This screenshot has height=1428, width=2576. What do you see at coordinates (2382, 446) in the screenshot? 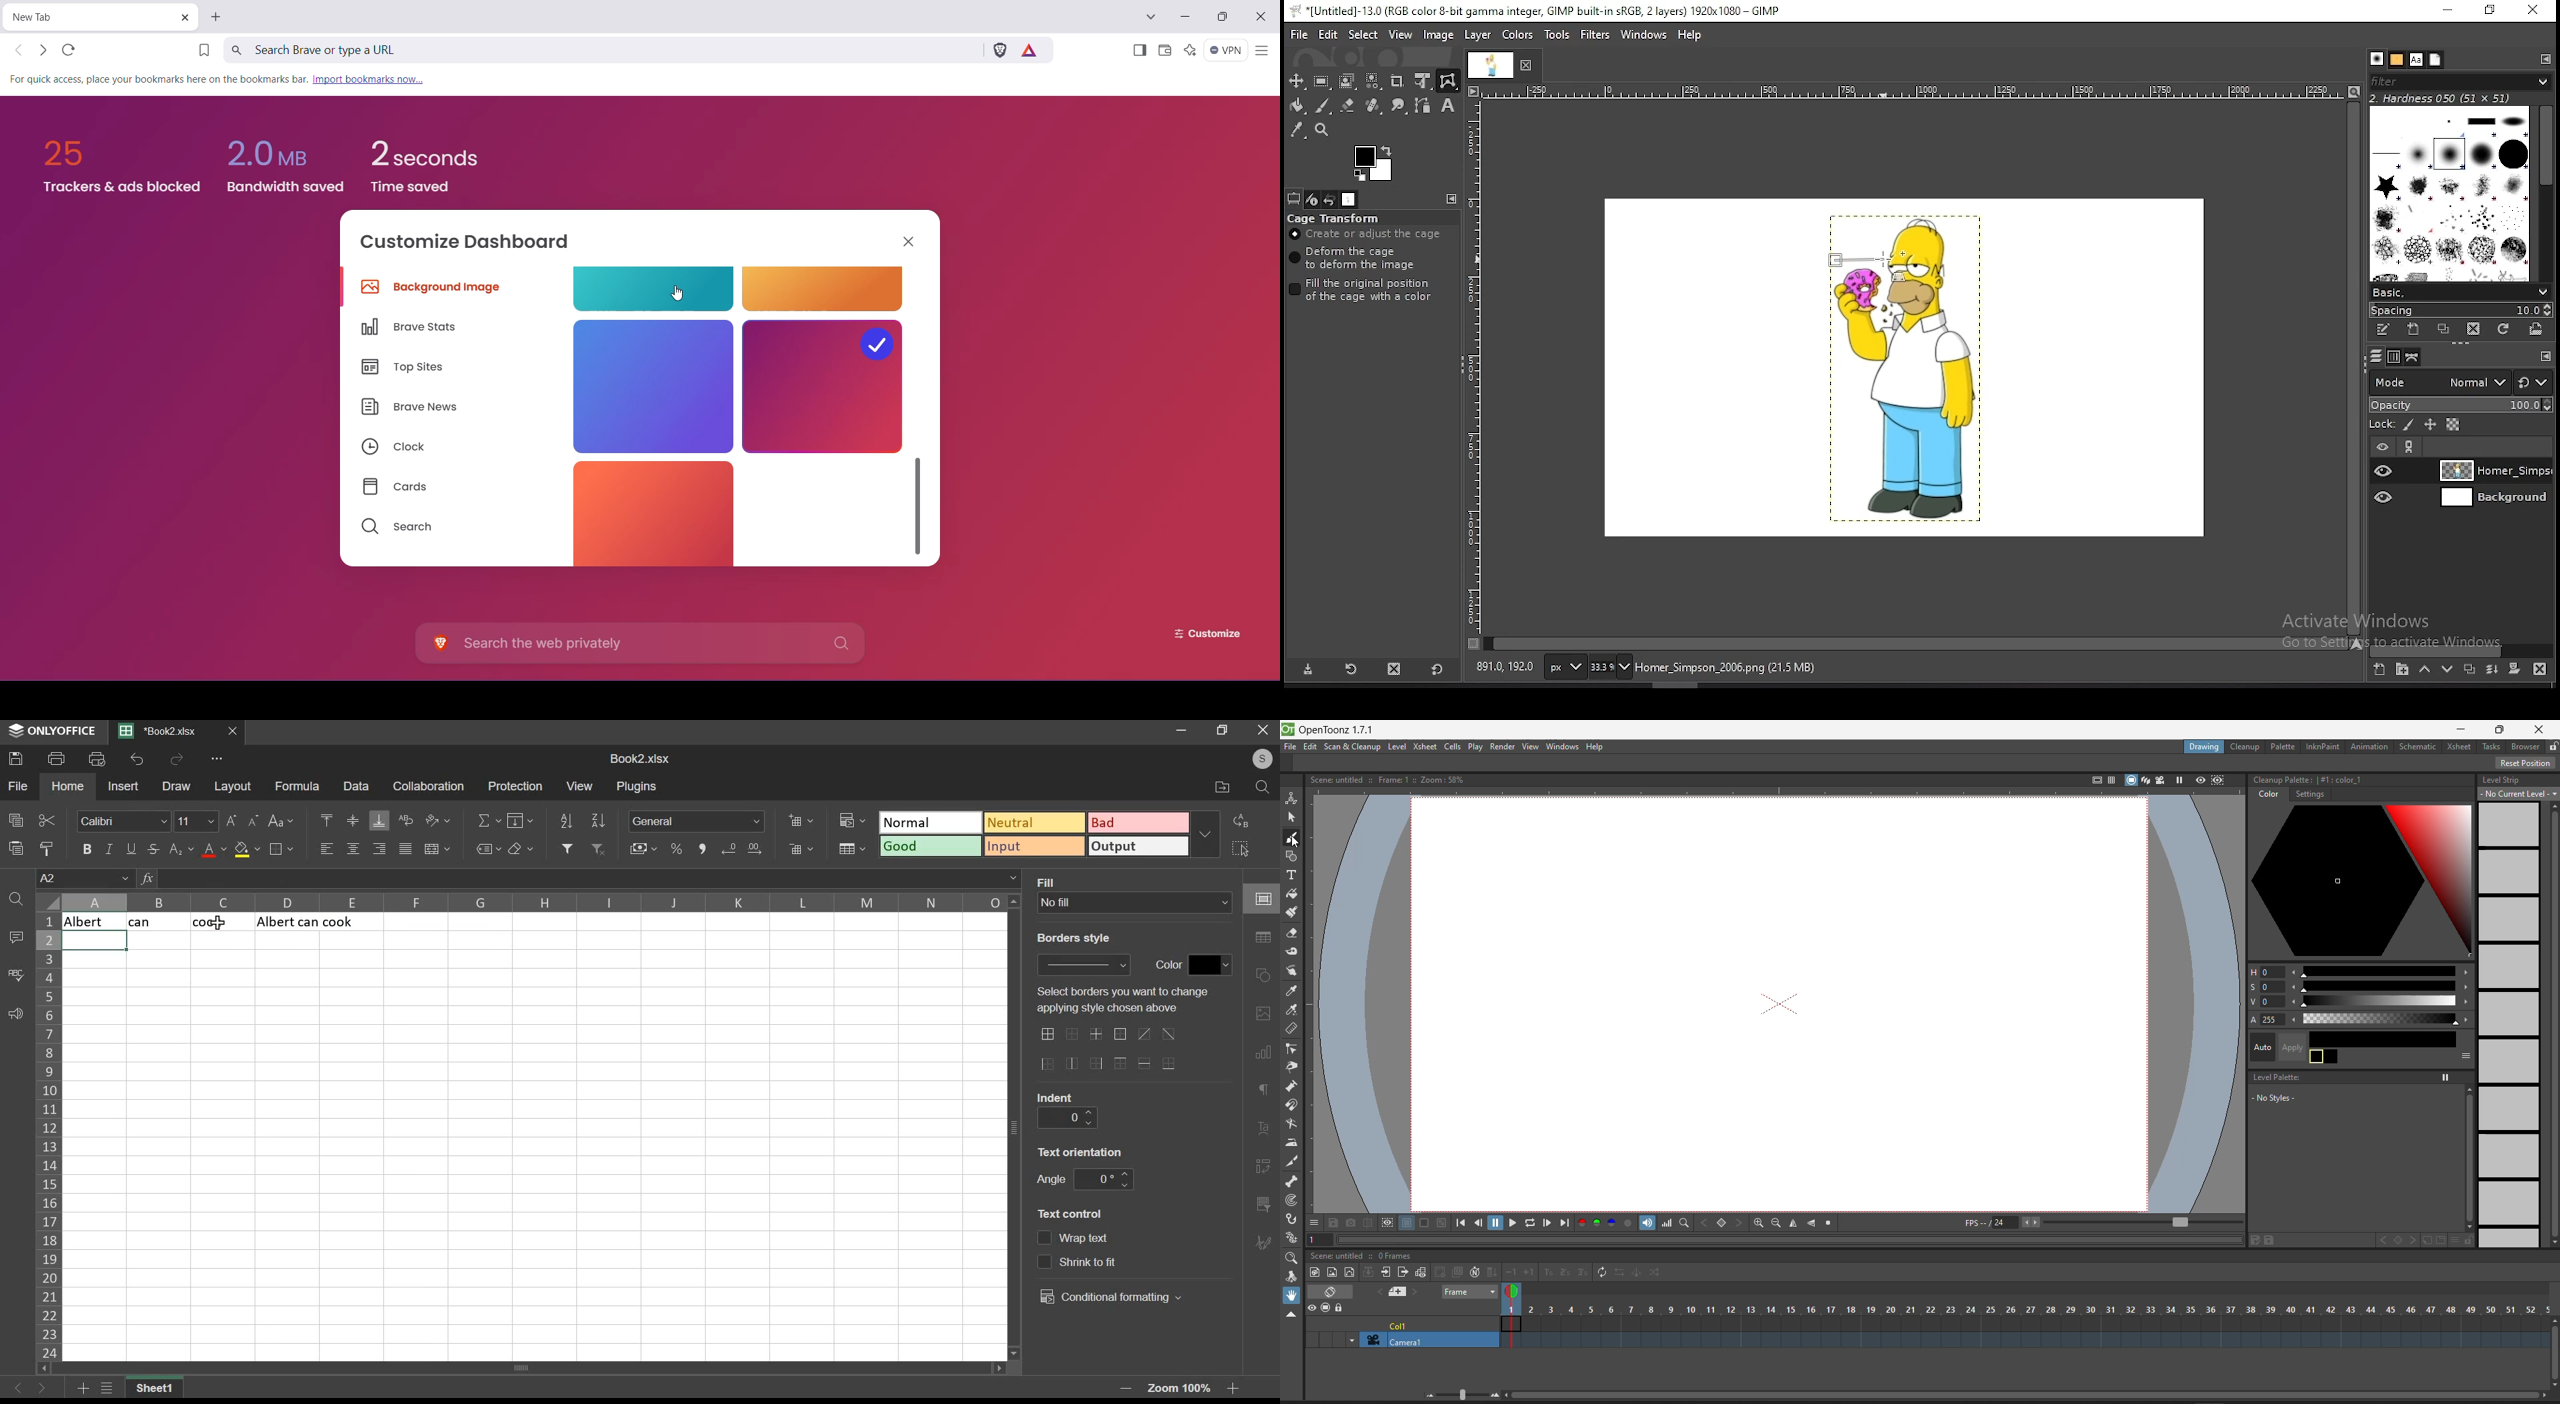
I see `layer on/off` at bounding box center [2382, 446].